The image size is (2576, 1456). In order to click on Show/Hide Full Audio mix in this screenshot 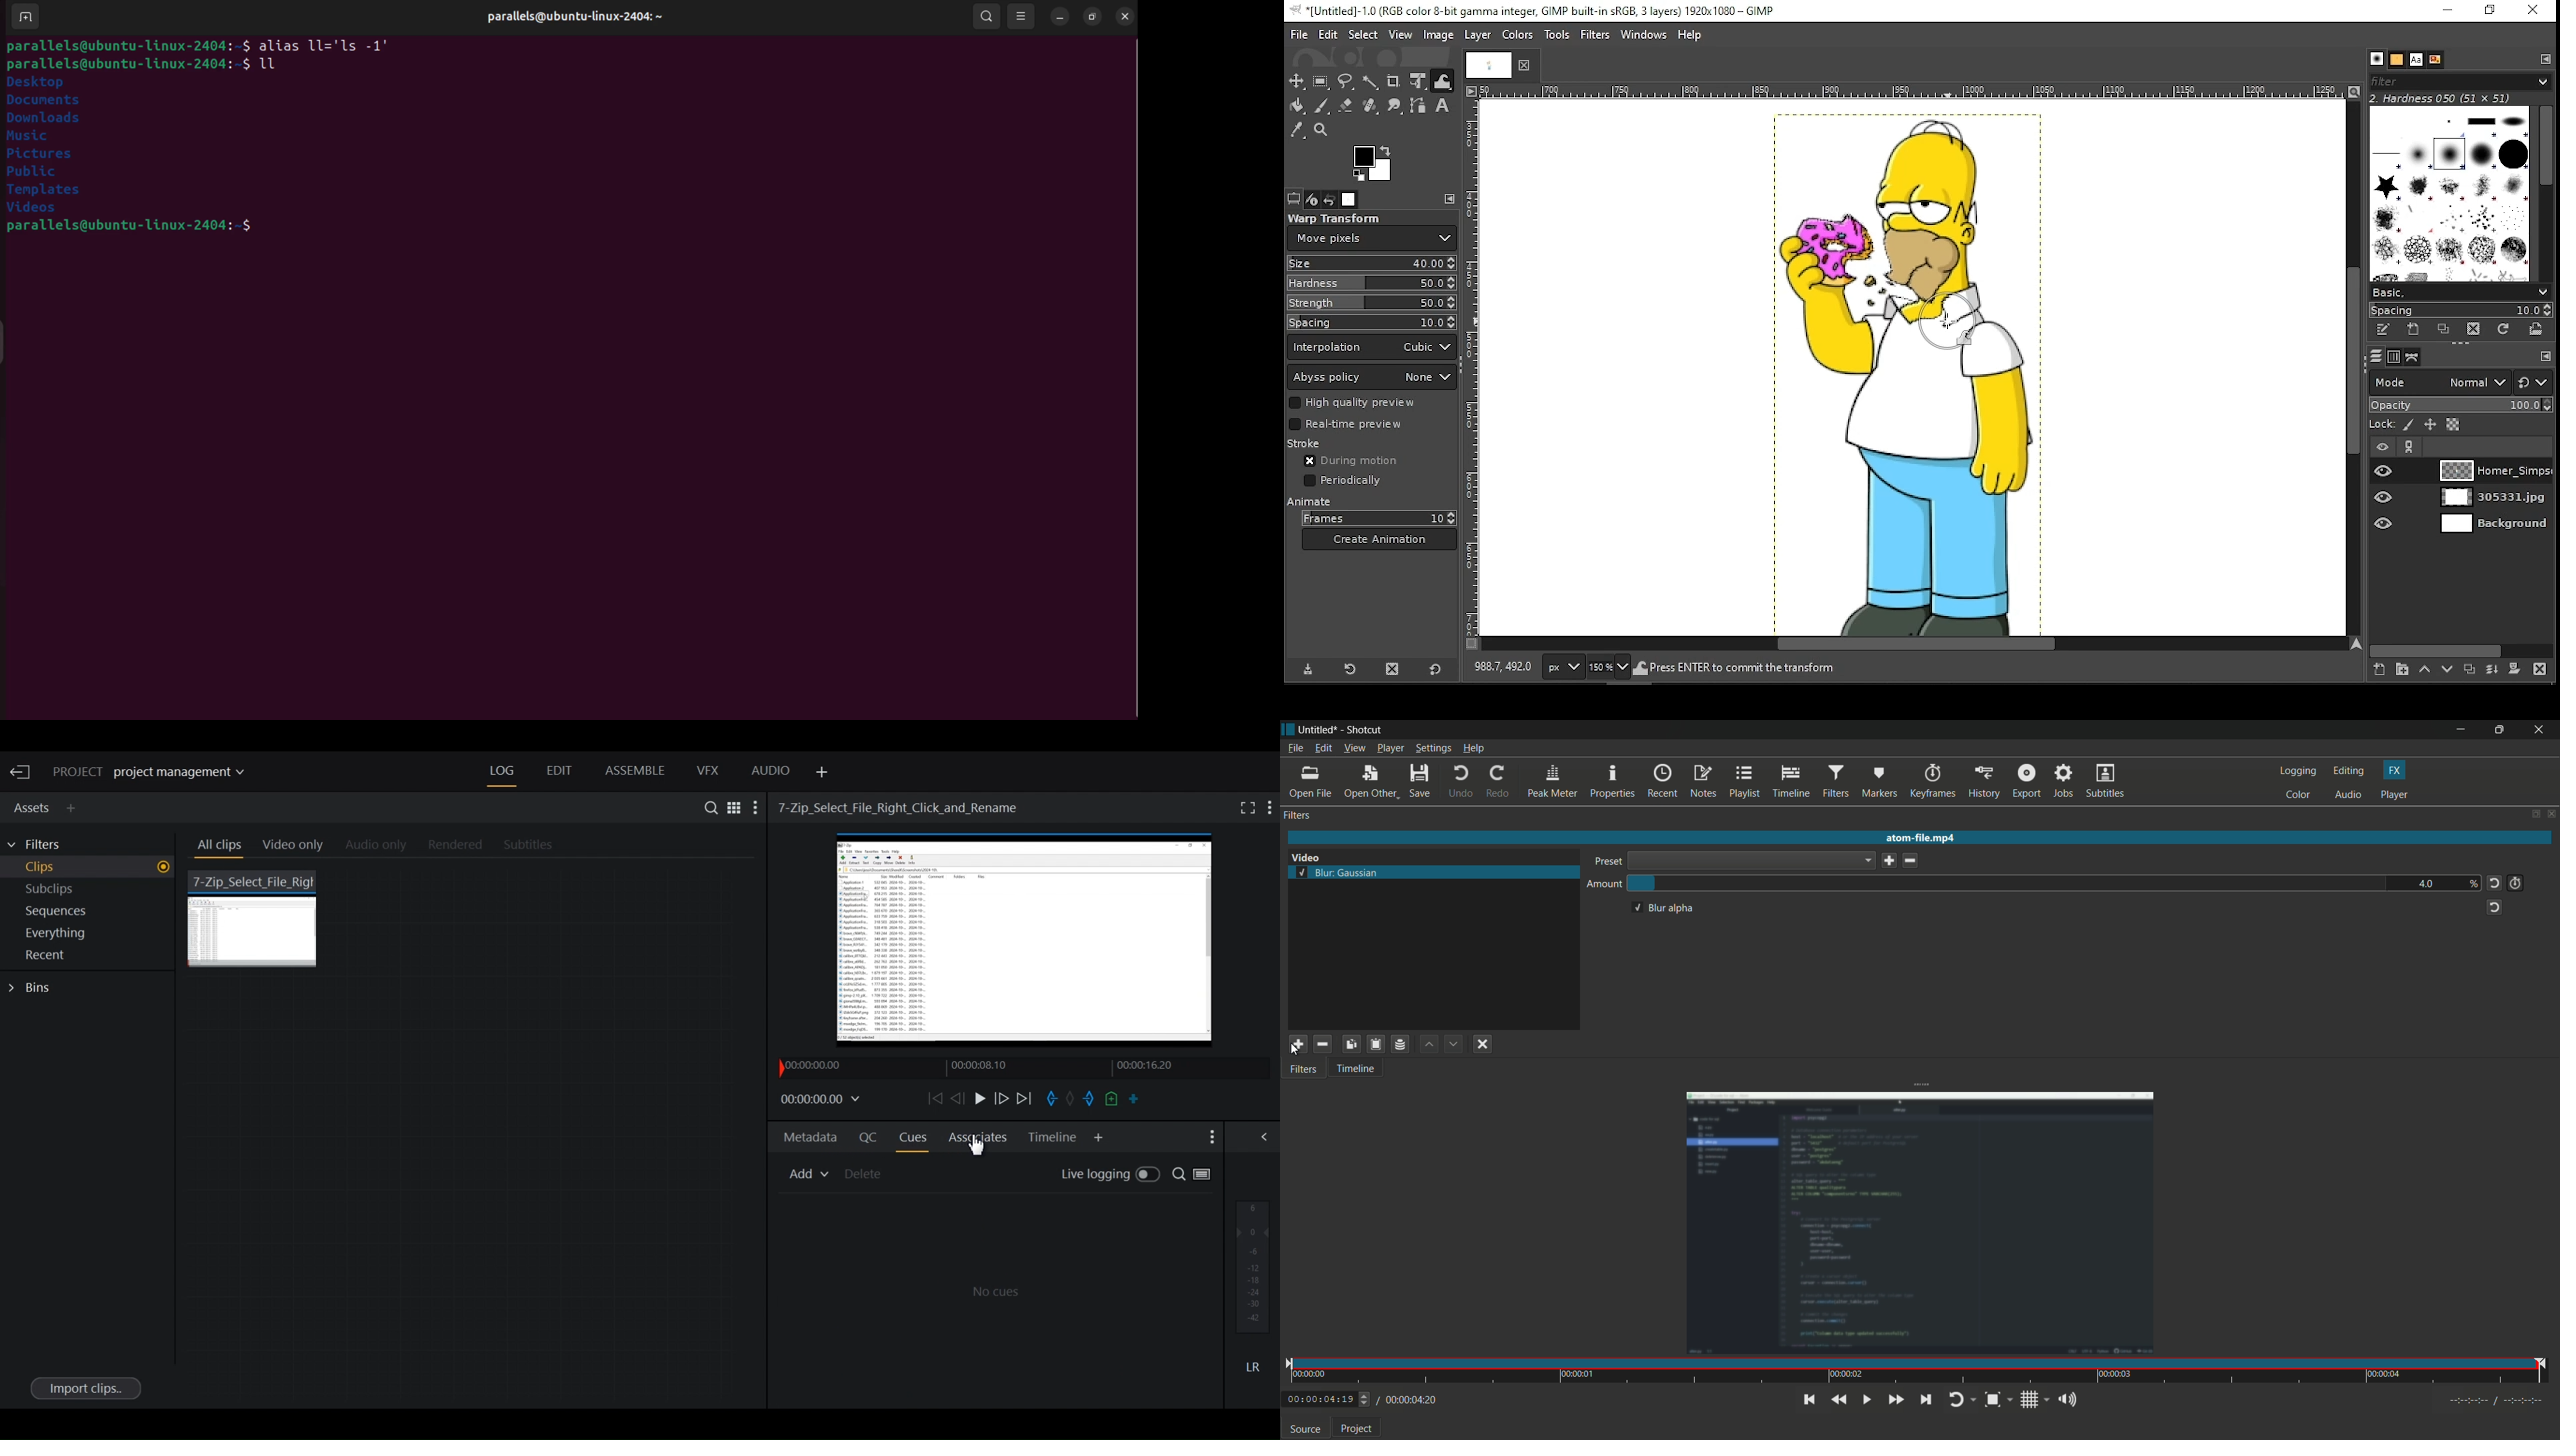, I will do `click(1267, 1136)`.